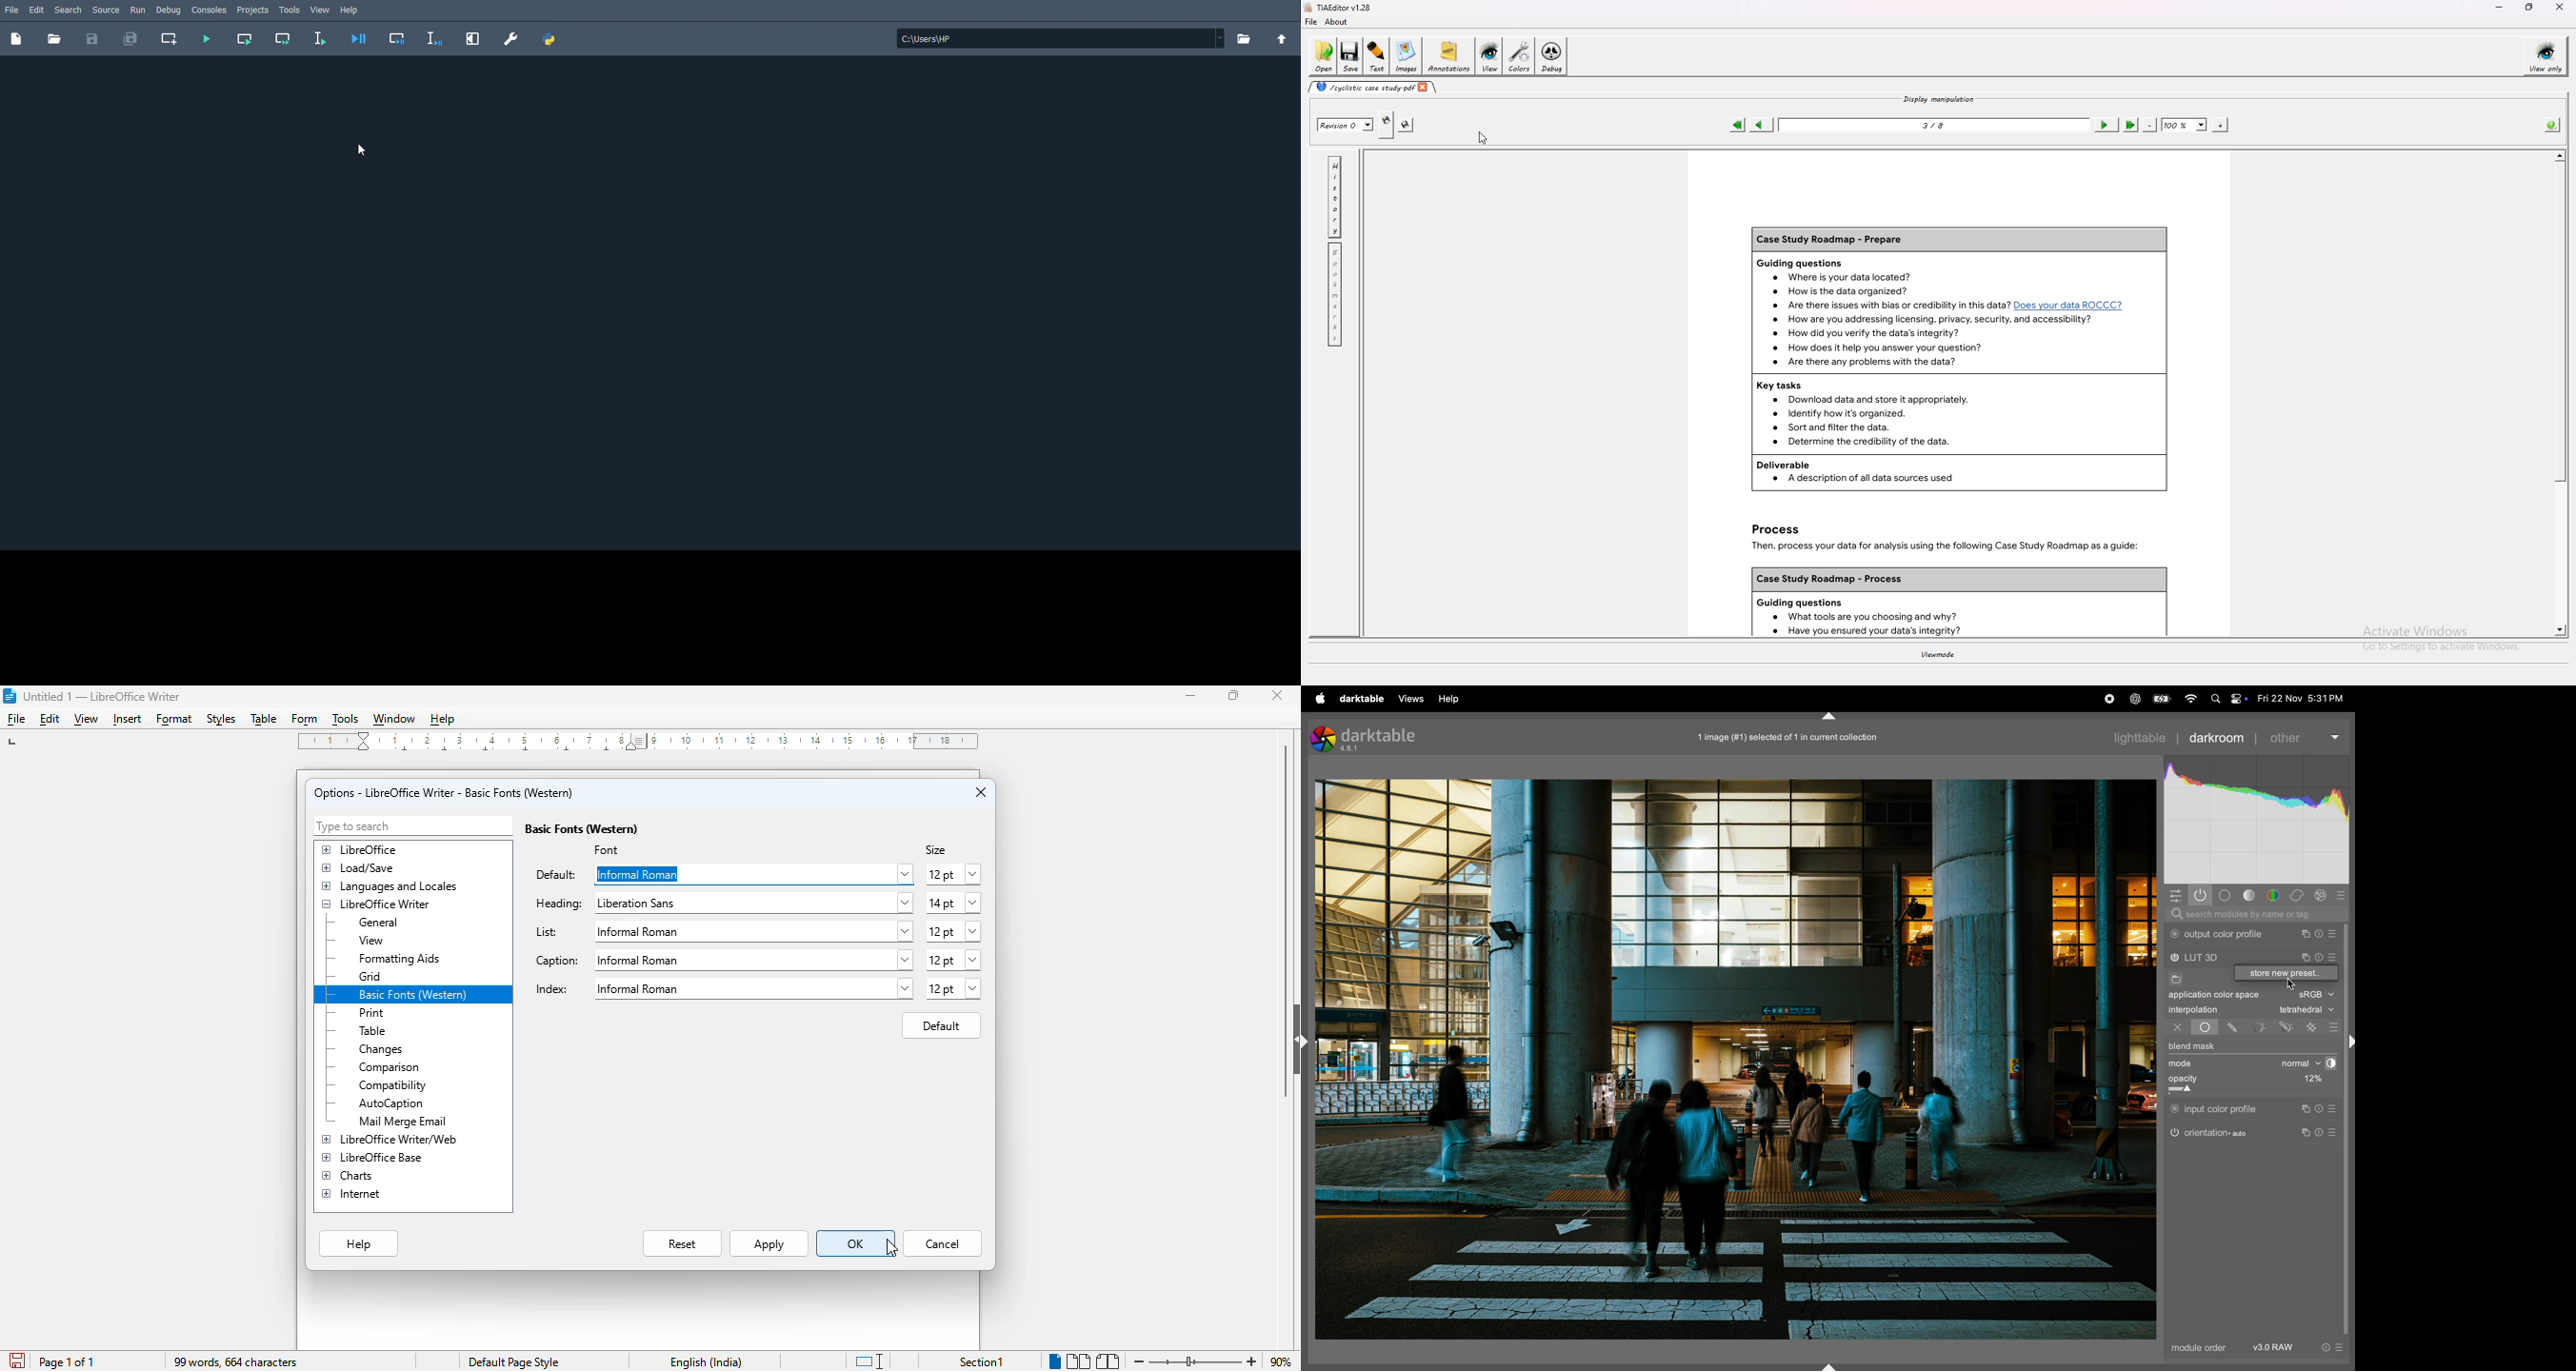 The height and width of the screenshot is (1372, 2576). What do you see at coordinates (2305, 1109) in the screenshot?
I see `instance` at bounding box center [2305, 1109].